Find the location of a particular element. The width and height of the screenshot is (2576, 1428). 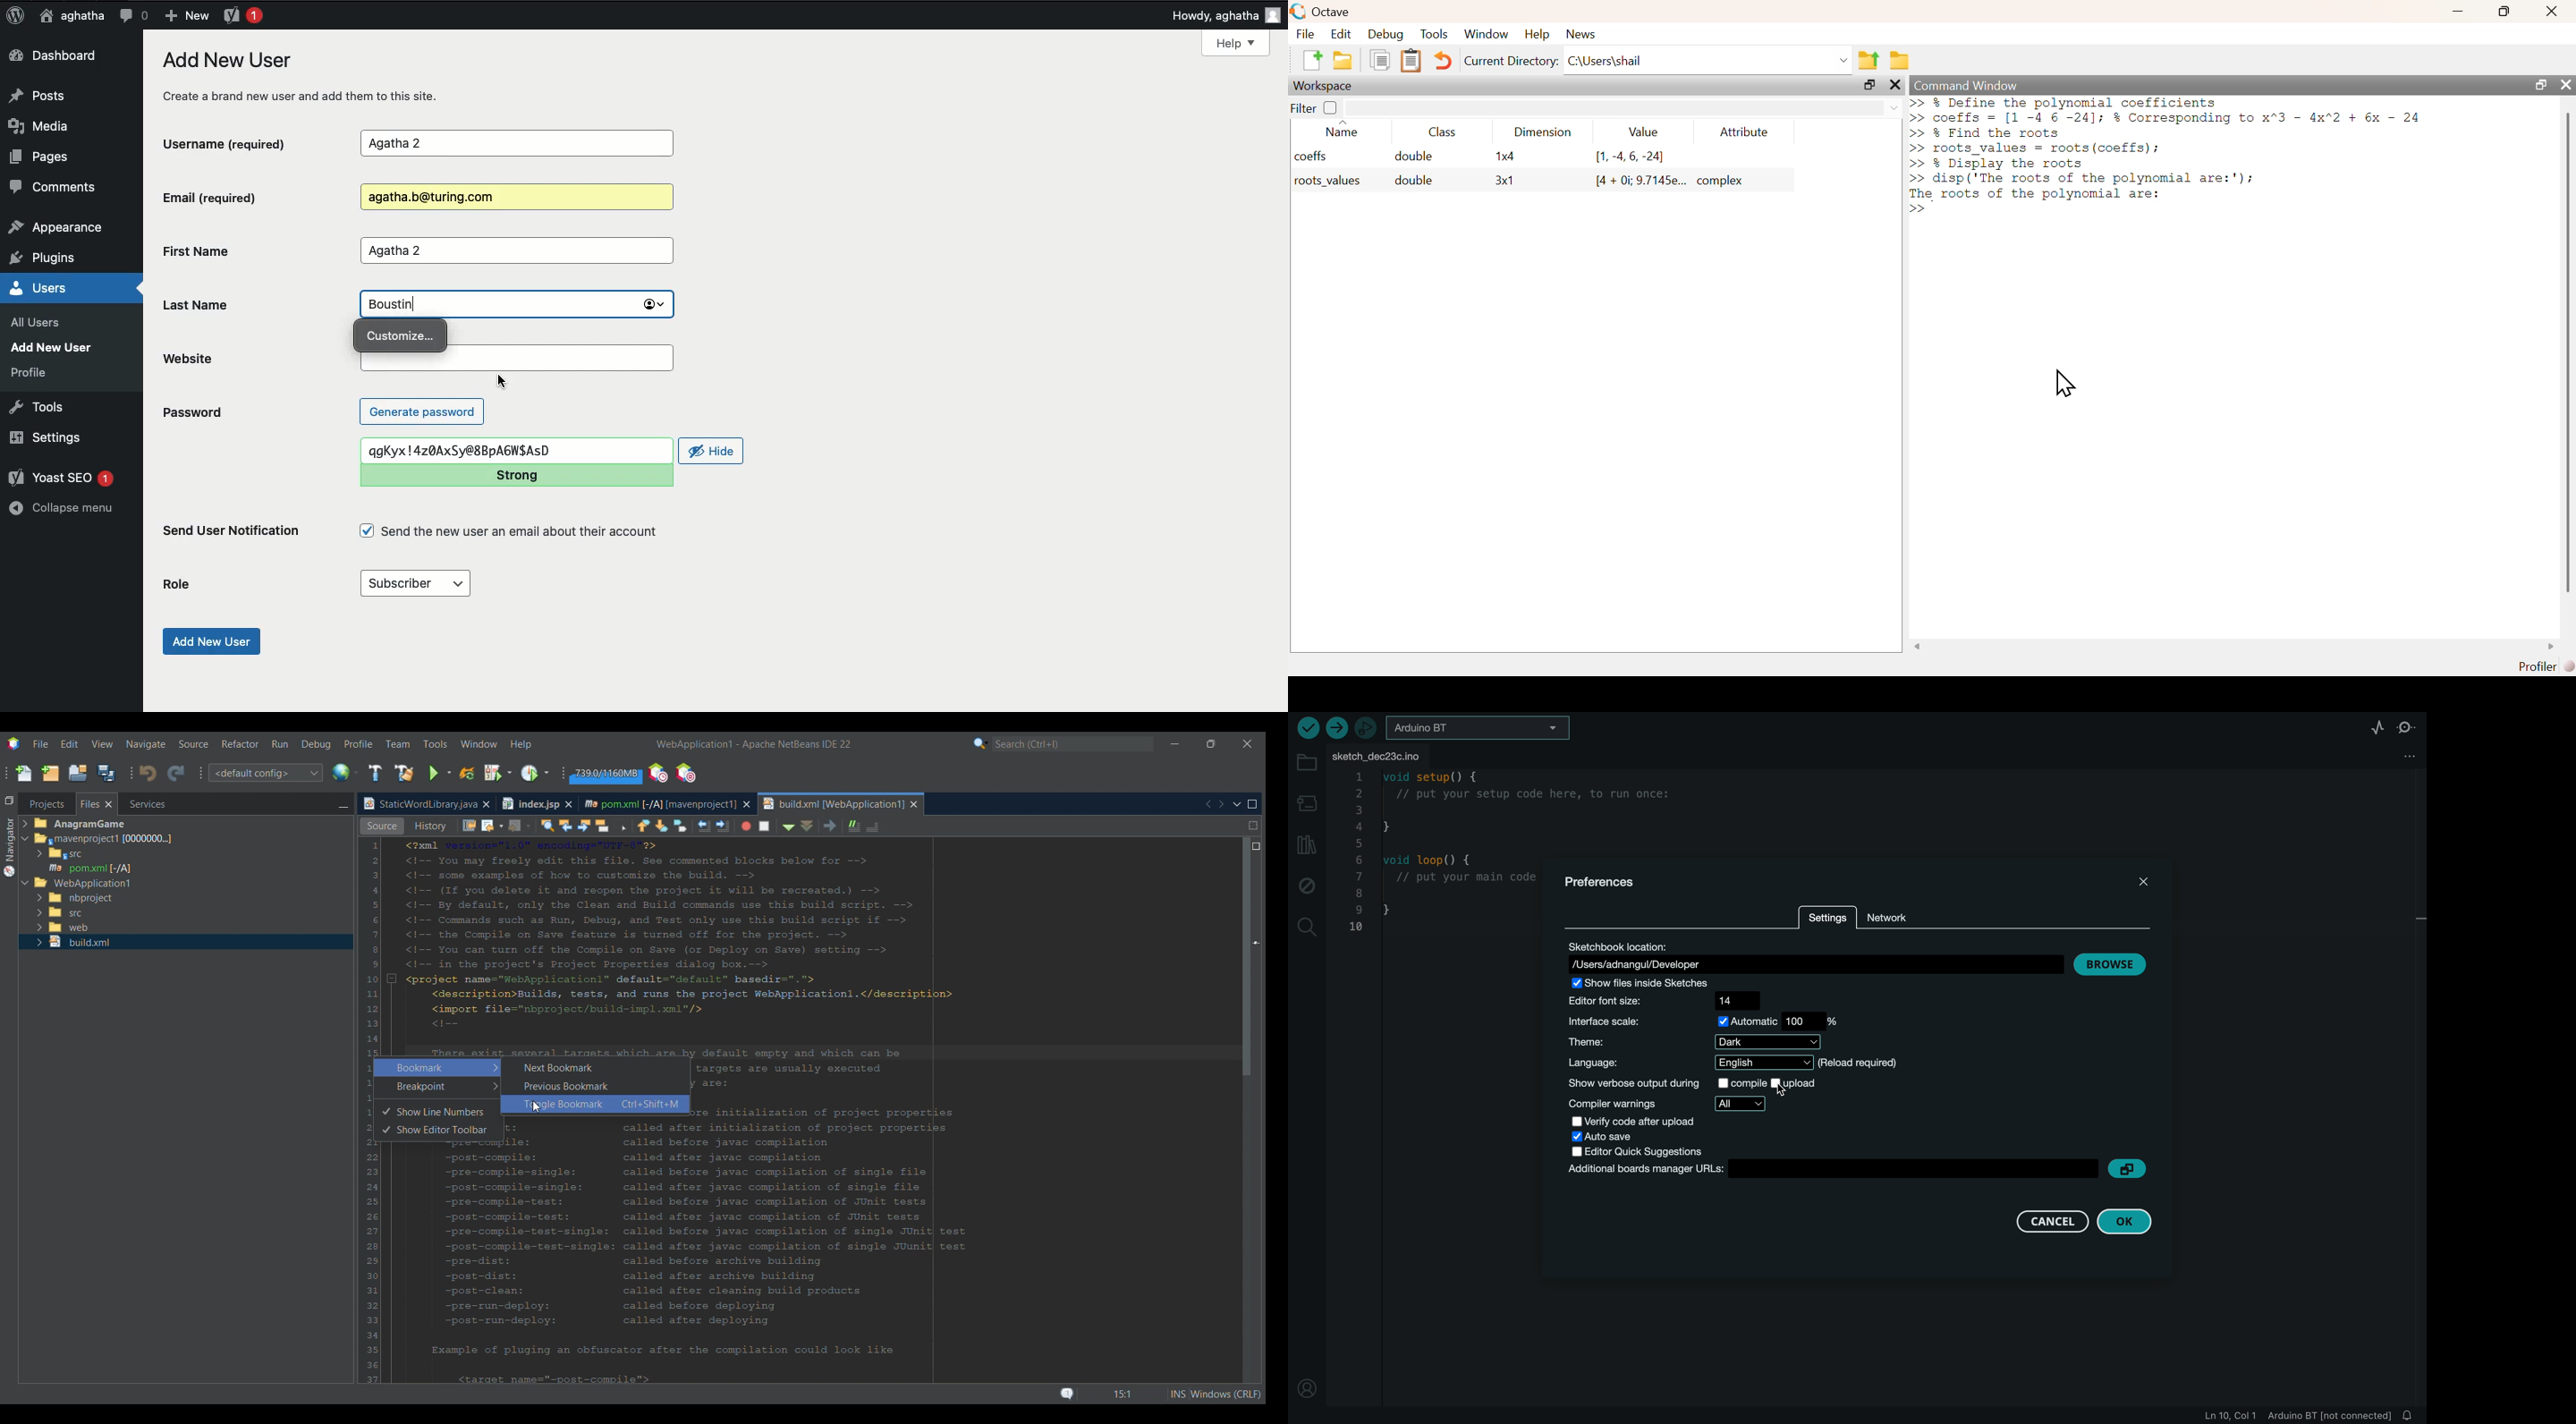

maximize is located at coordinates (2506, 11).